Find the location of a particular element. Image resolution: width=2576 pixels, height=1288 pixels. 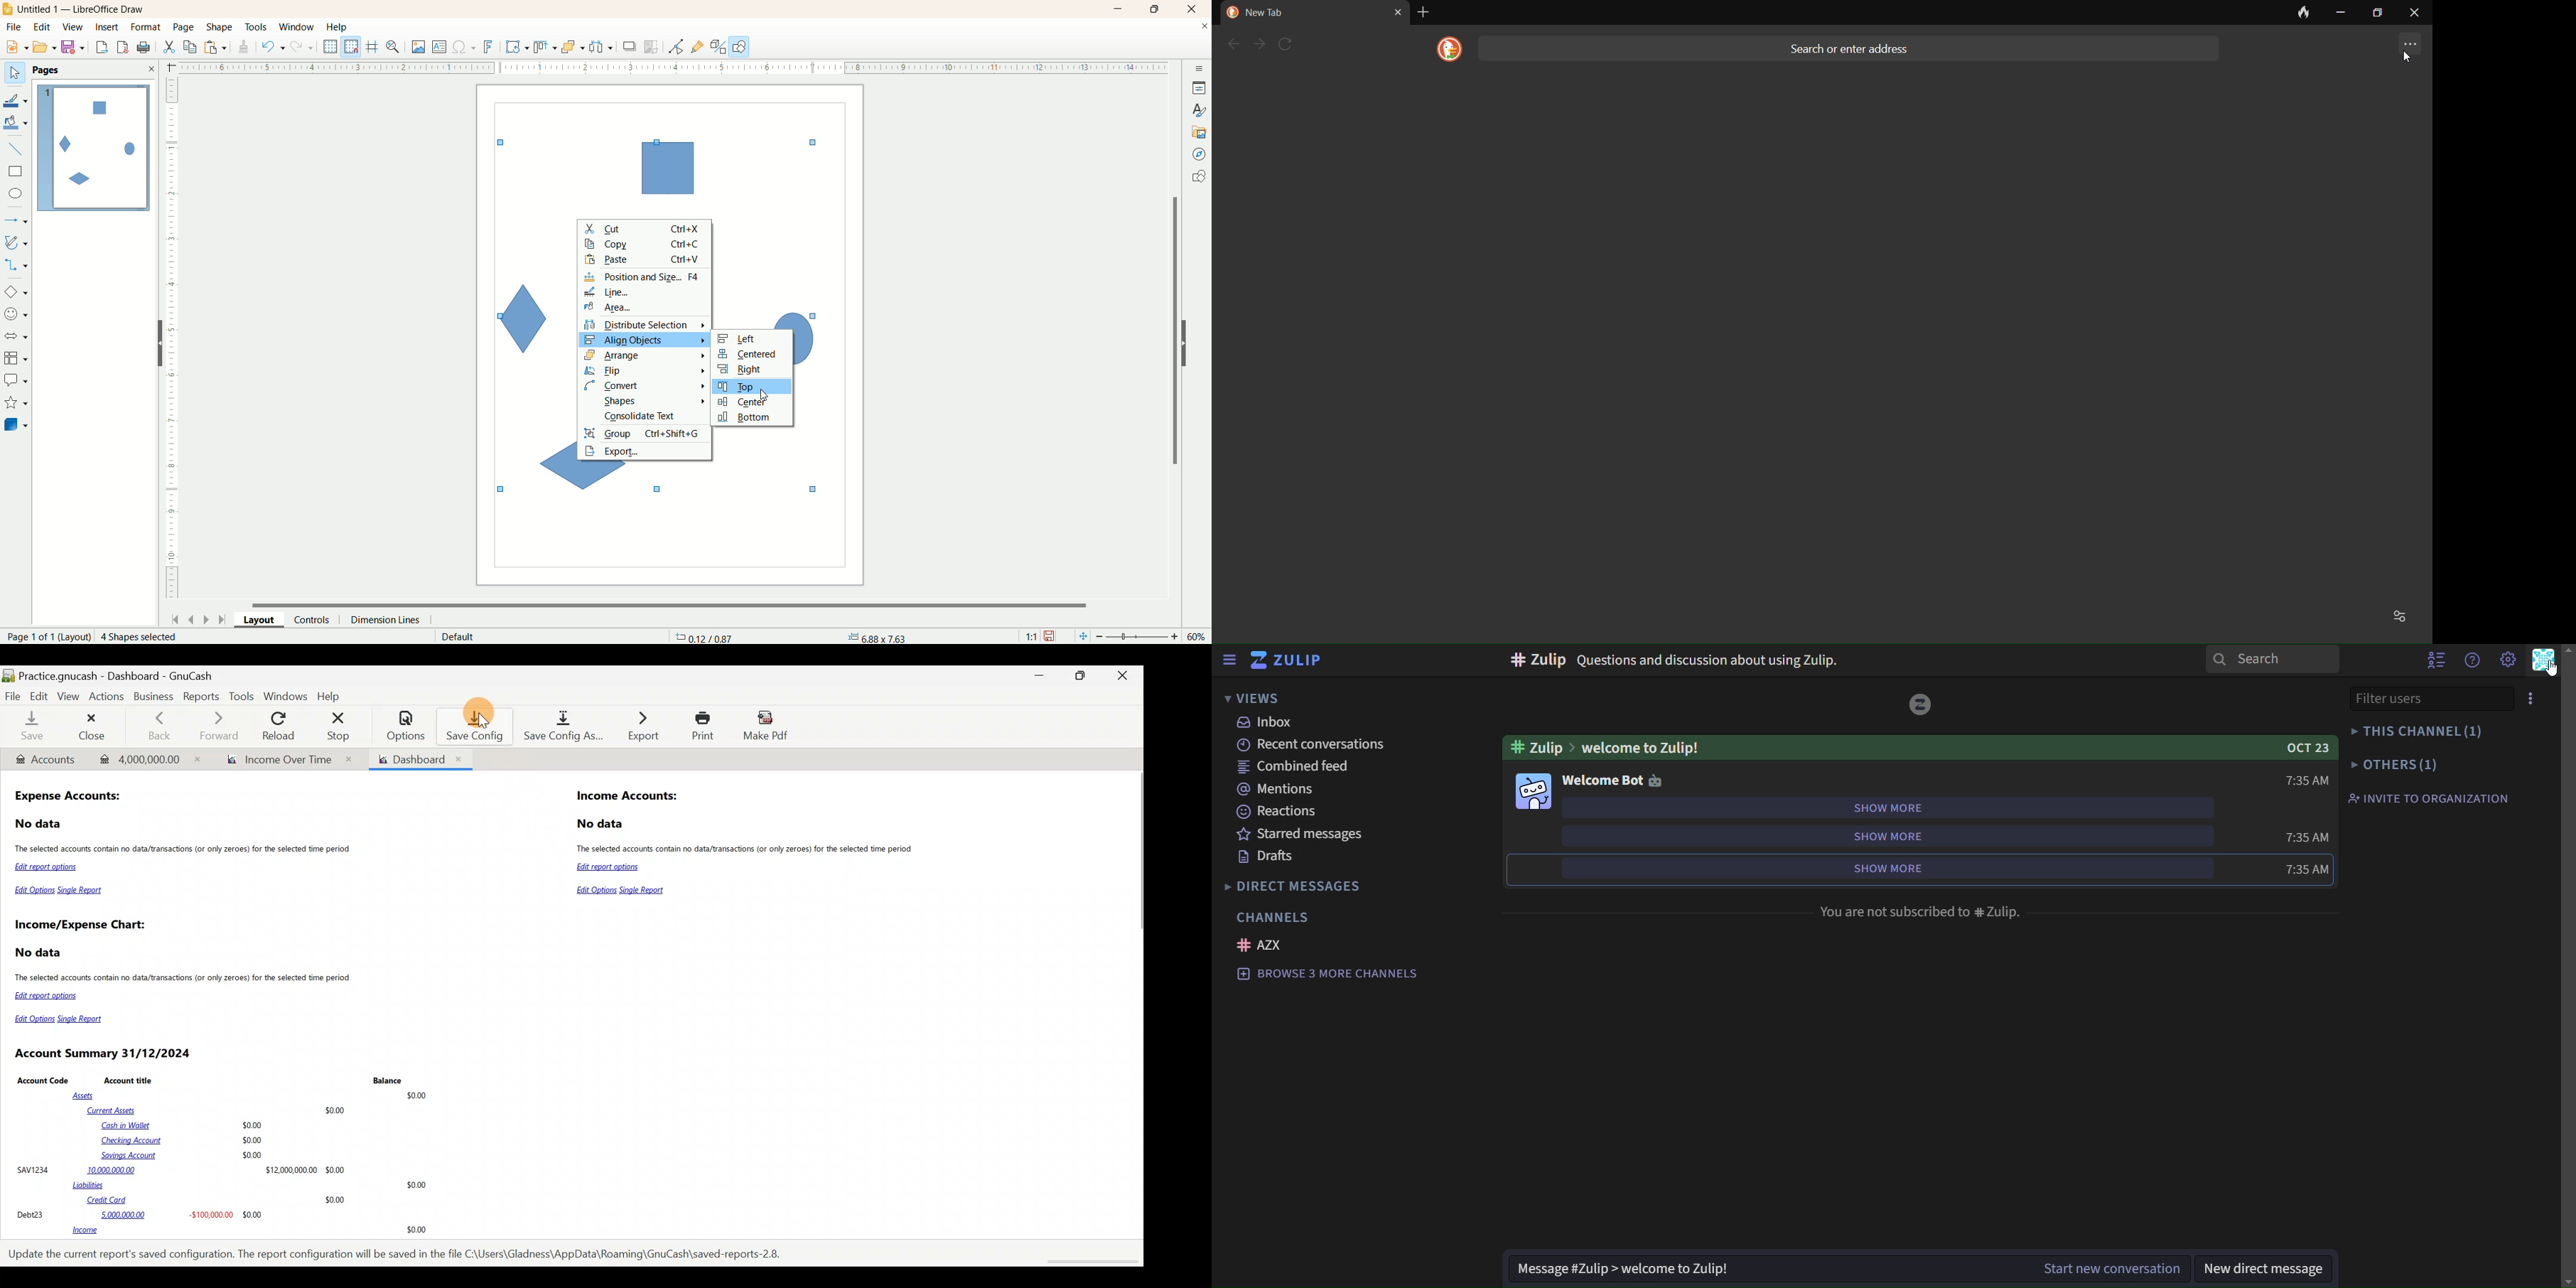

symbol shape is located at coordinates (18, 315).